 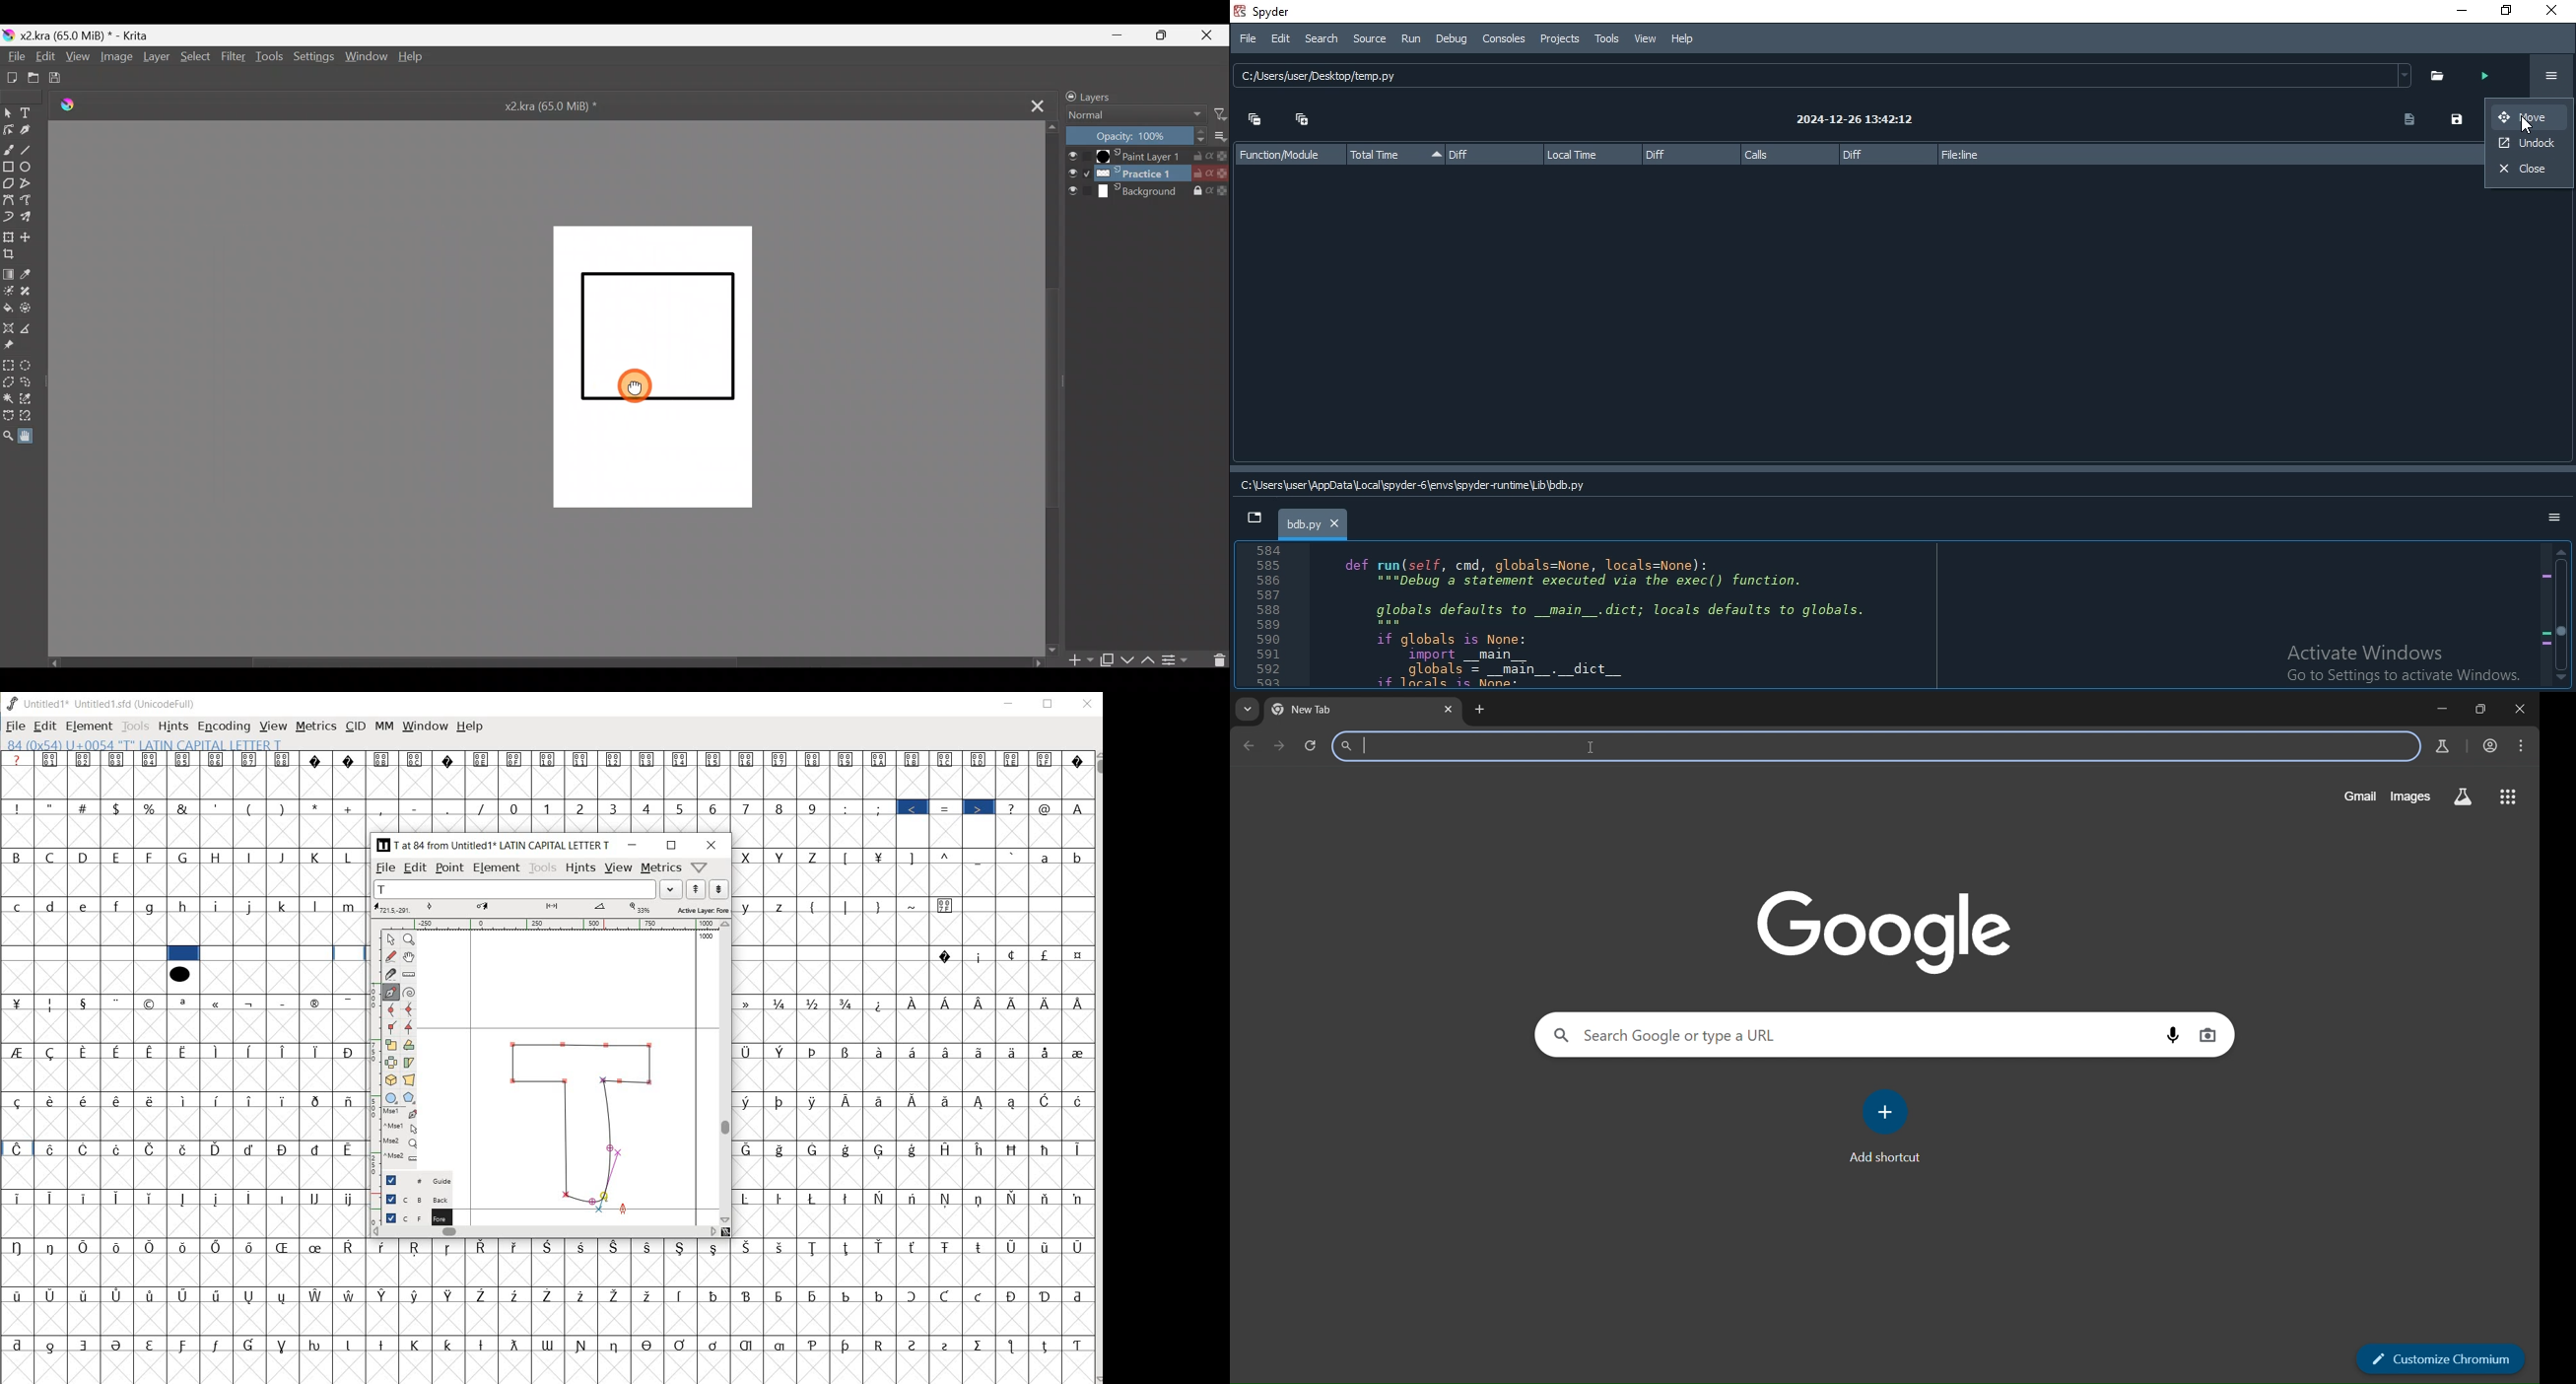 I want to click on file history, so click(x=1821, y=77).